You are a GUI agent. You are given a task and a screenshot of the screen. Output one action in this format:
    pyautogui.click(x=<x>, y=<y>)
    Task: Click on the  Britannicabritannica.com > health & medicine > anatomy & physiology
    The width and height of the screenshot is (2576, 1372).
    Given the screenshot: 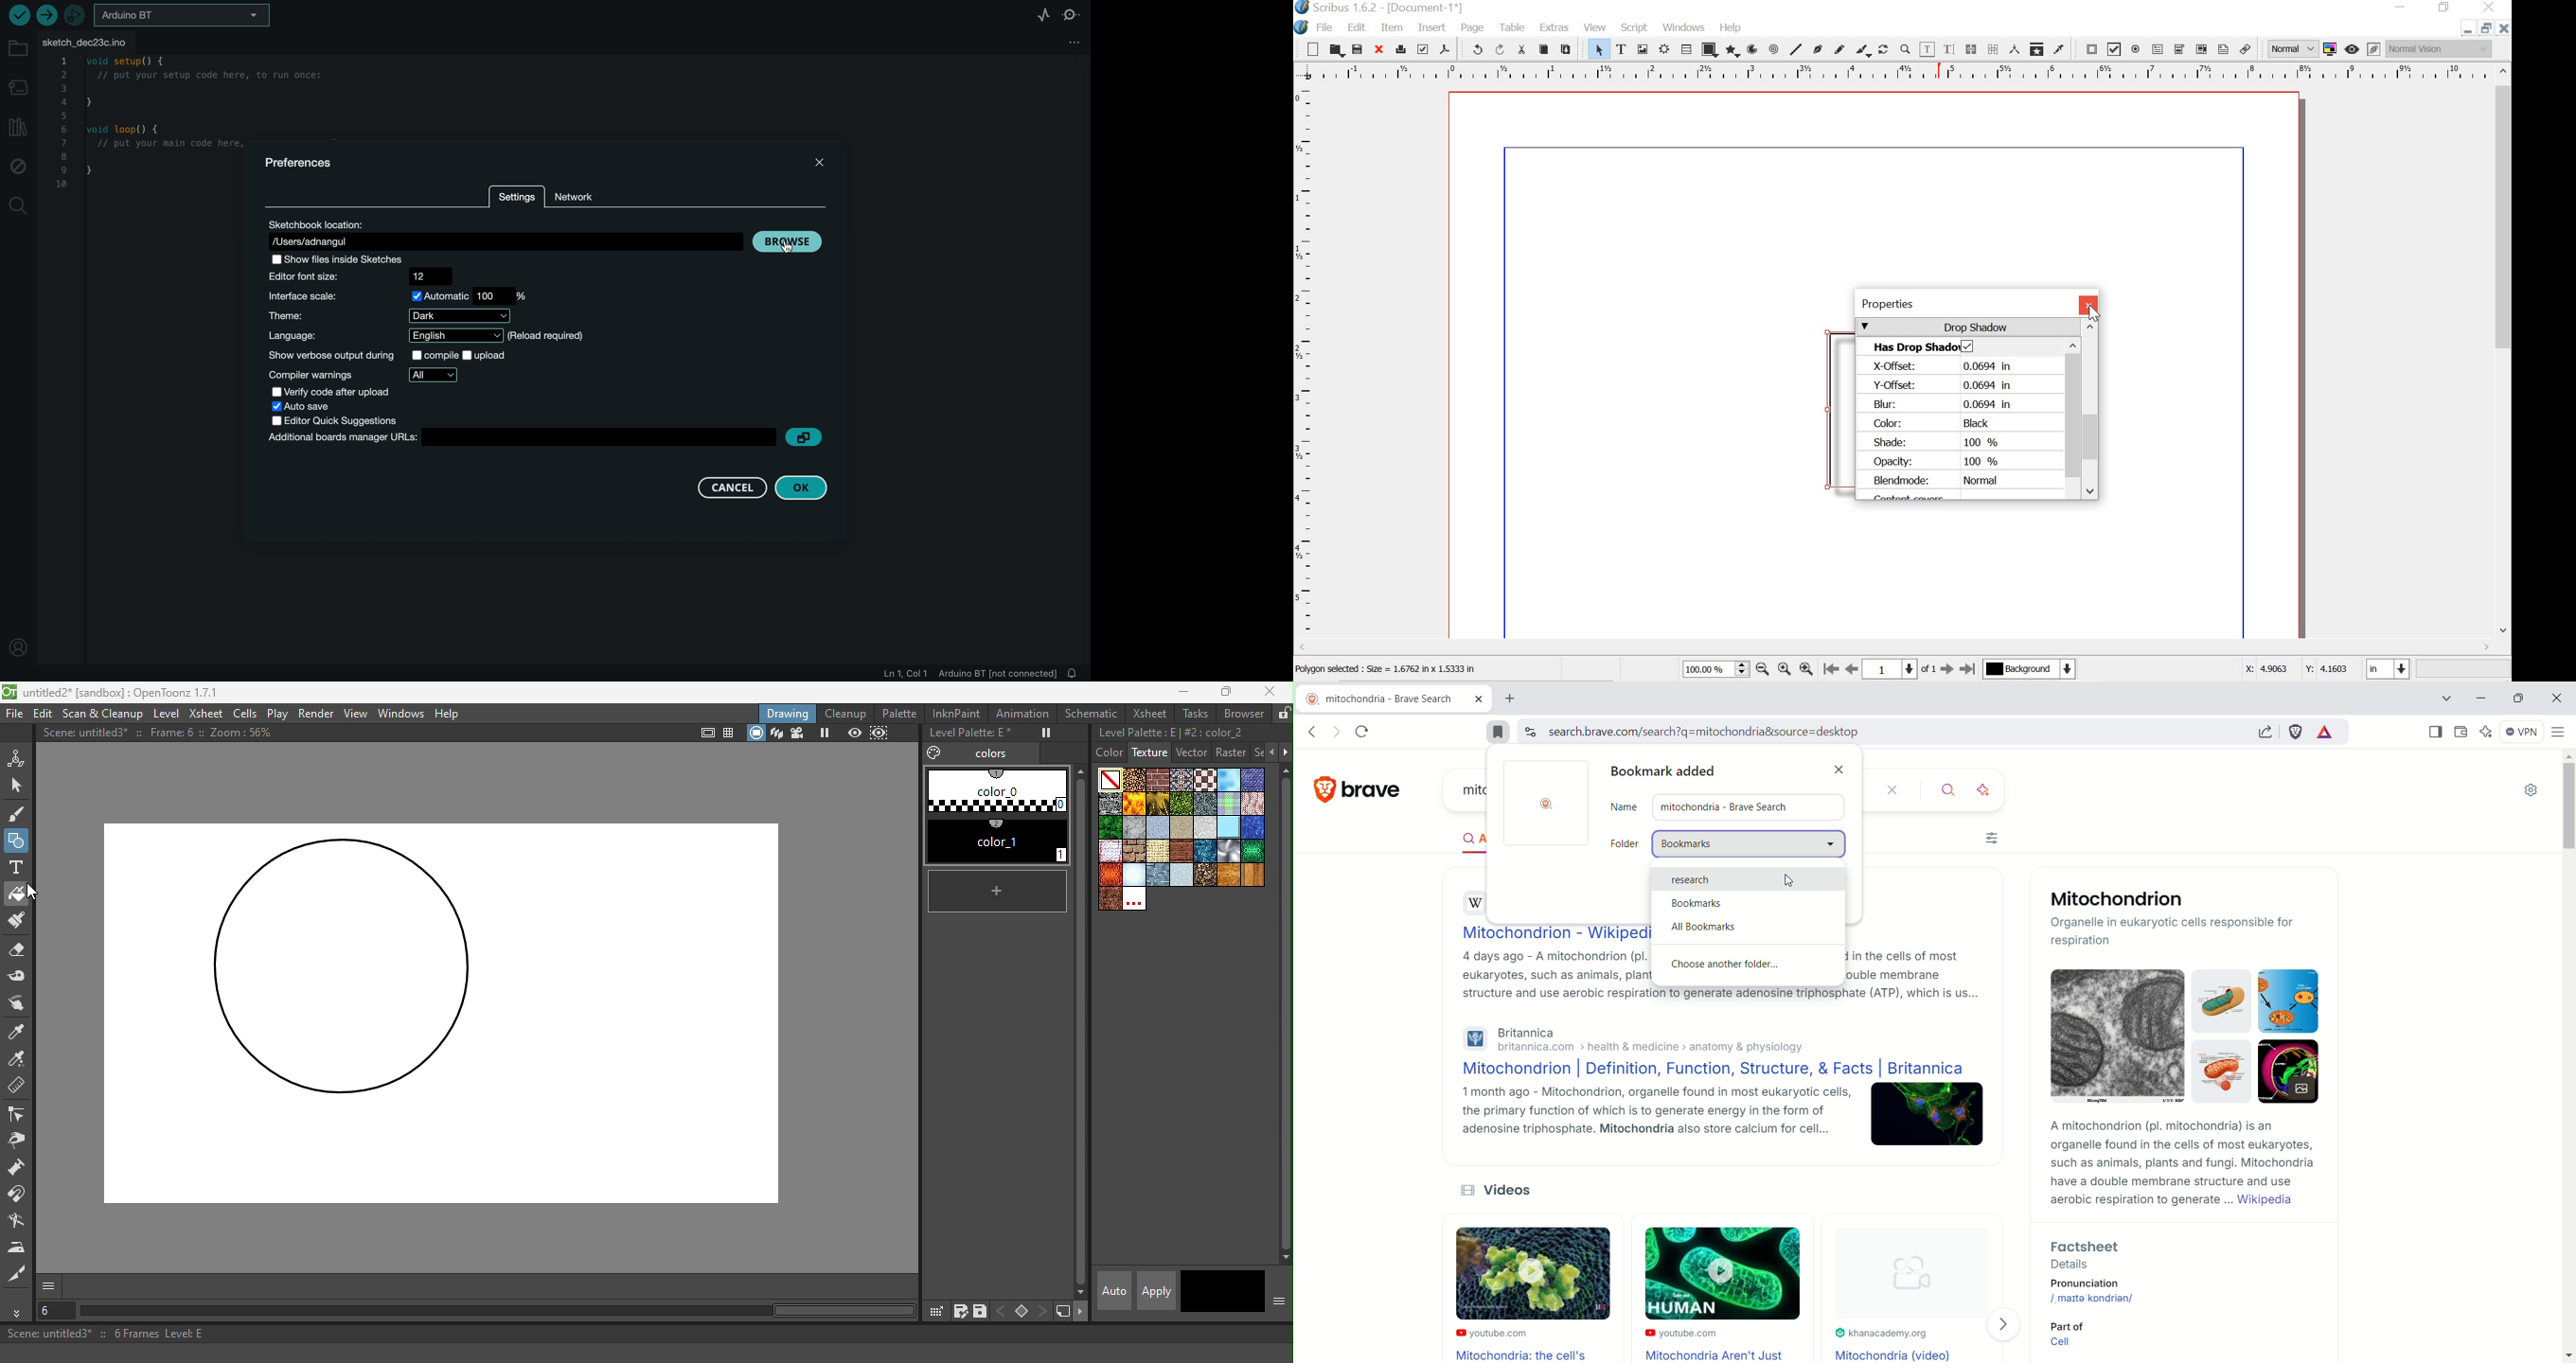 What is the action you would take?
    pyautogui.click(x=1633, y=1039)
    